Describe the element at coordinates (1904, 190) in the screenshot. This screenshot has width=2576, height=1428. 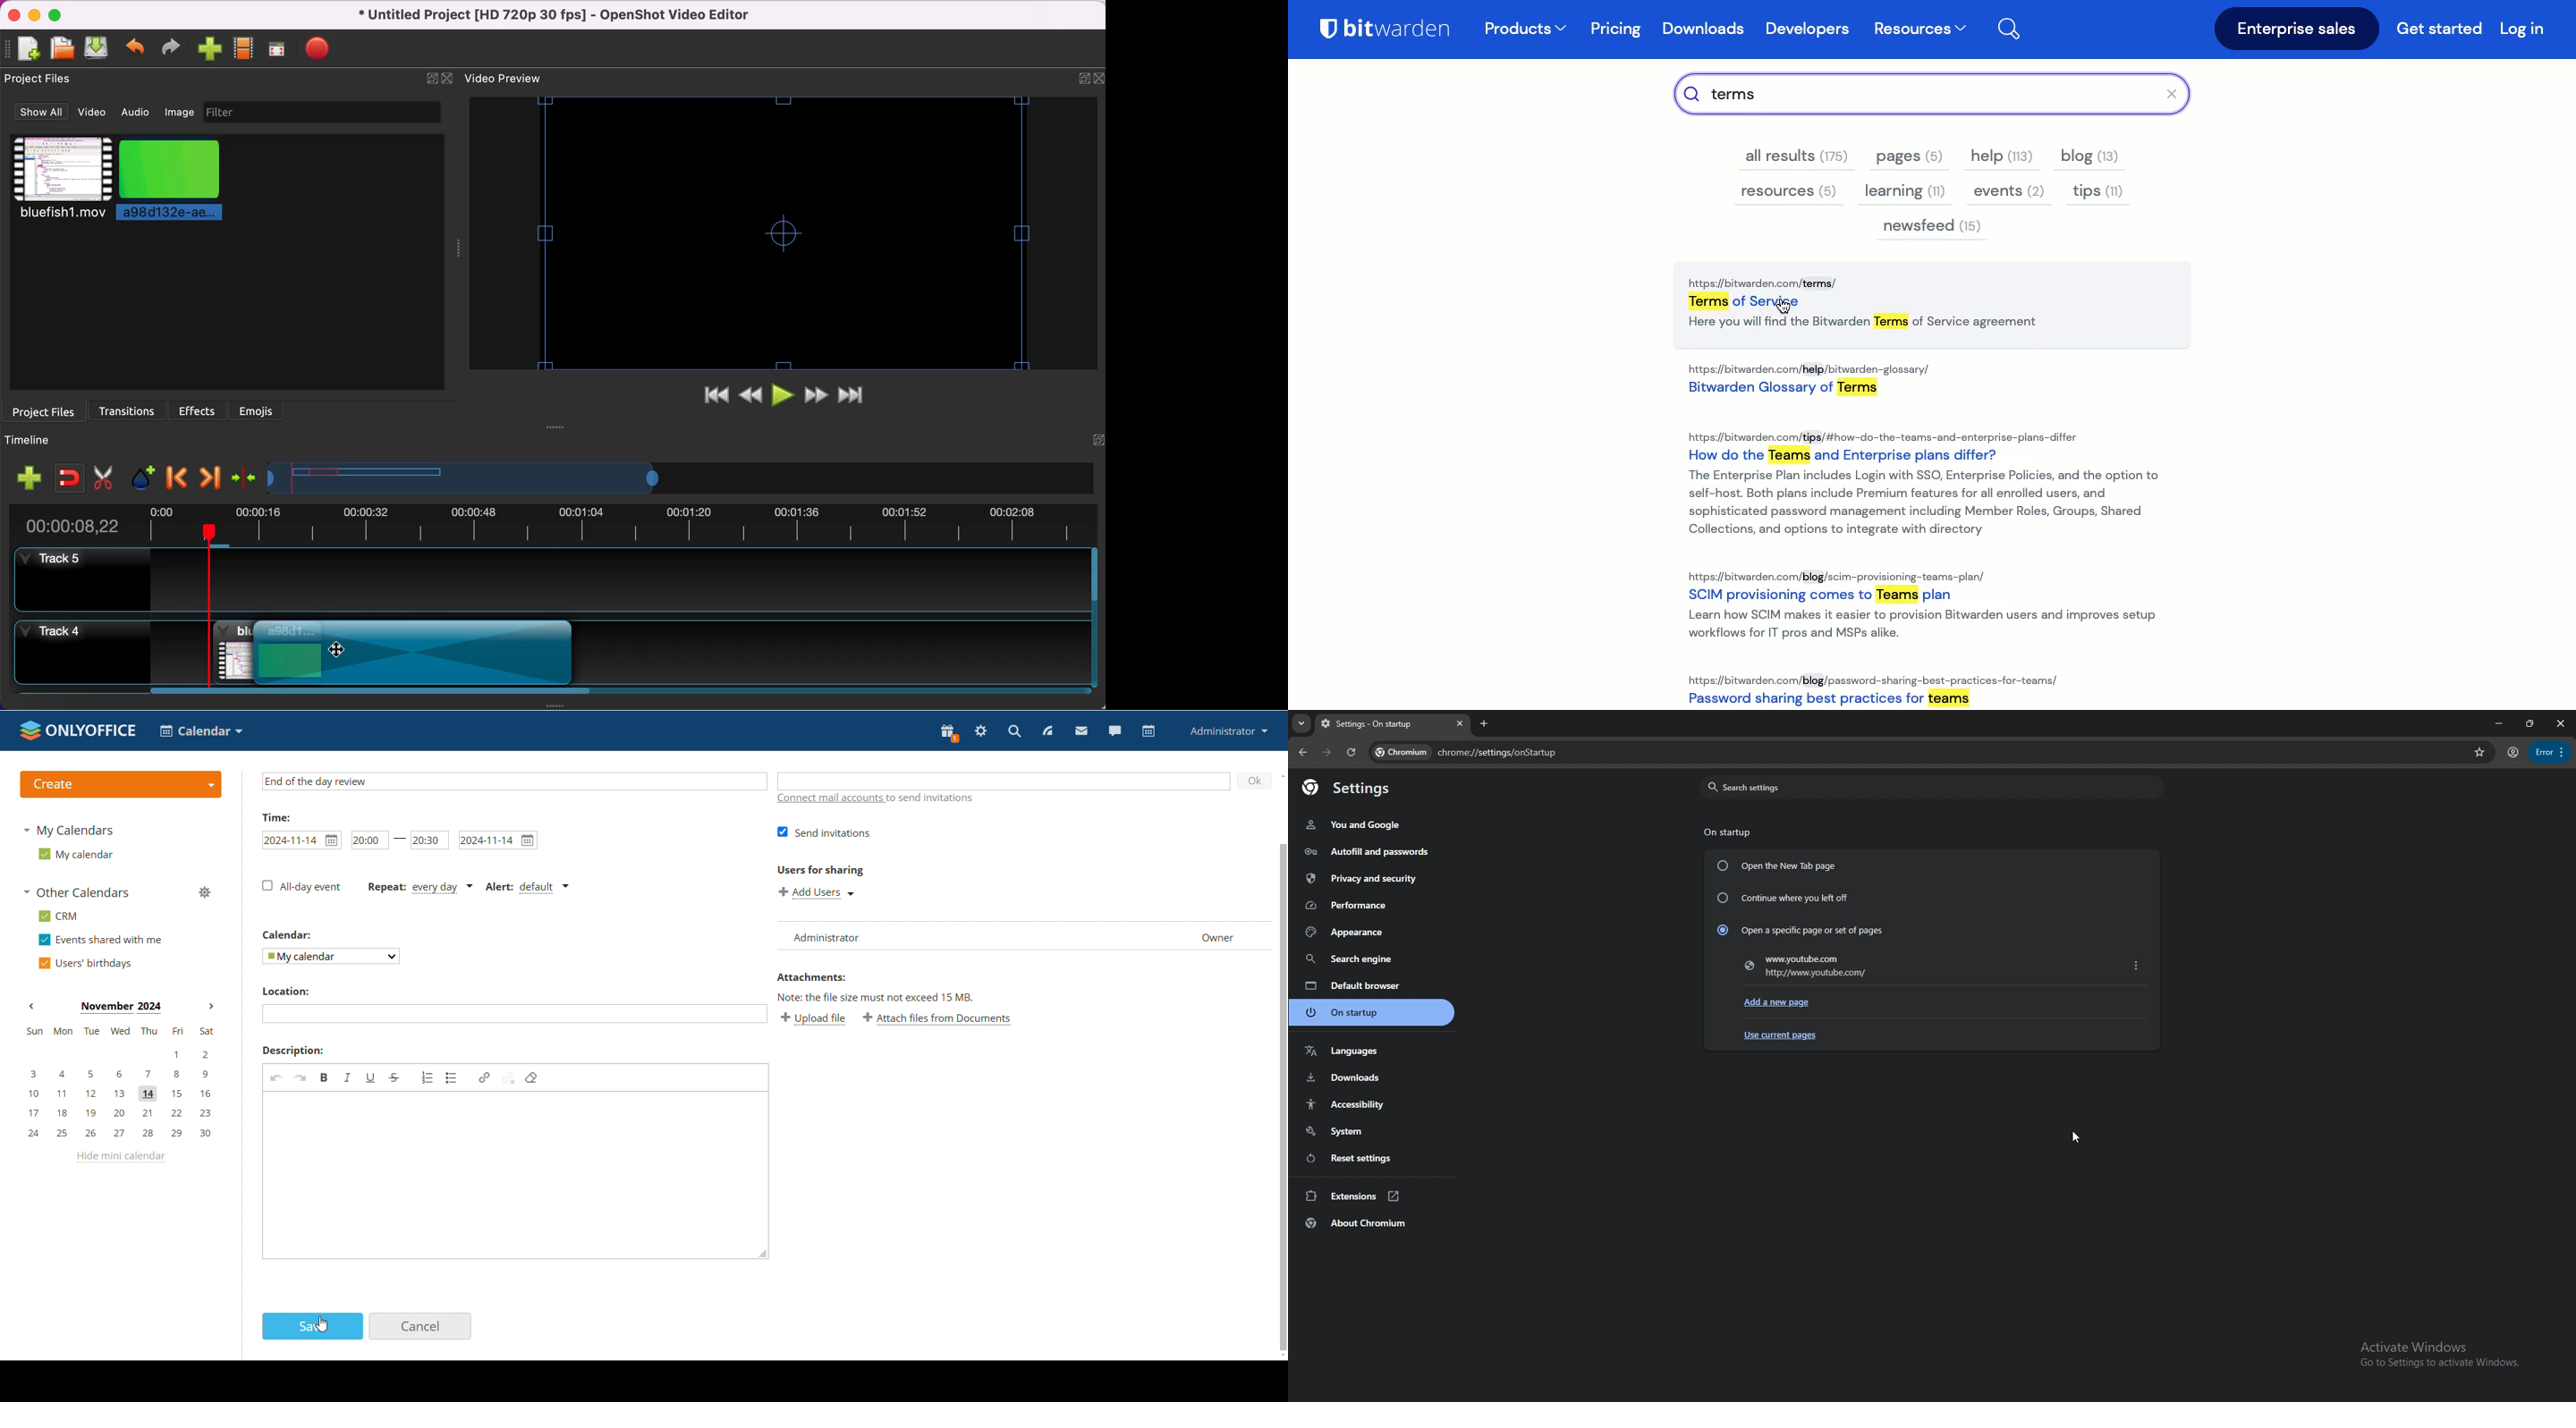
I see `learning` at that location.